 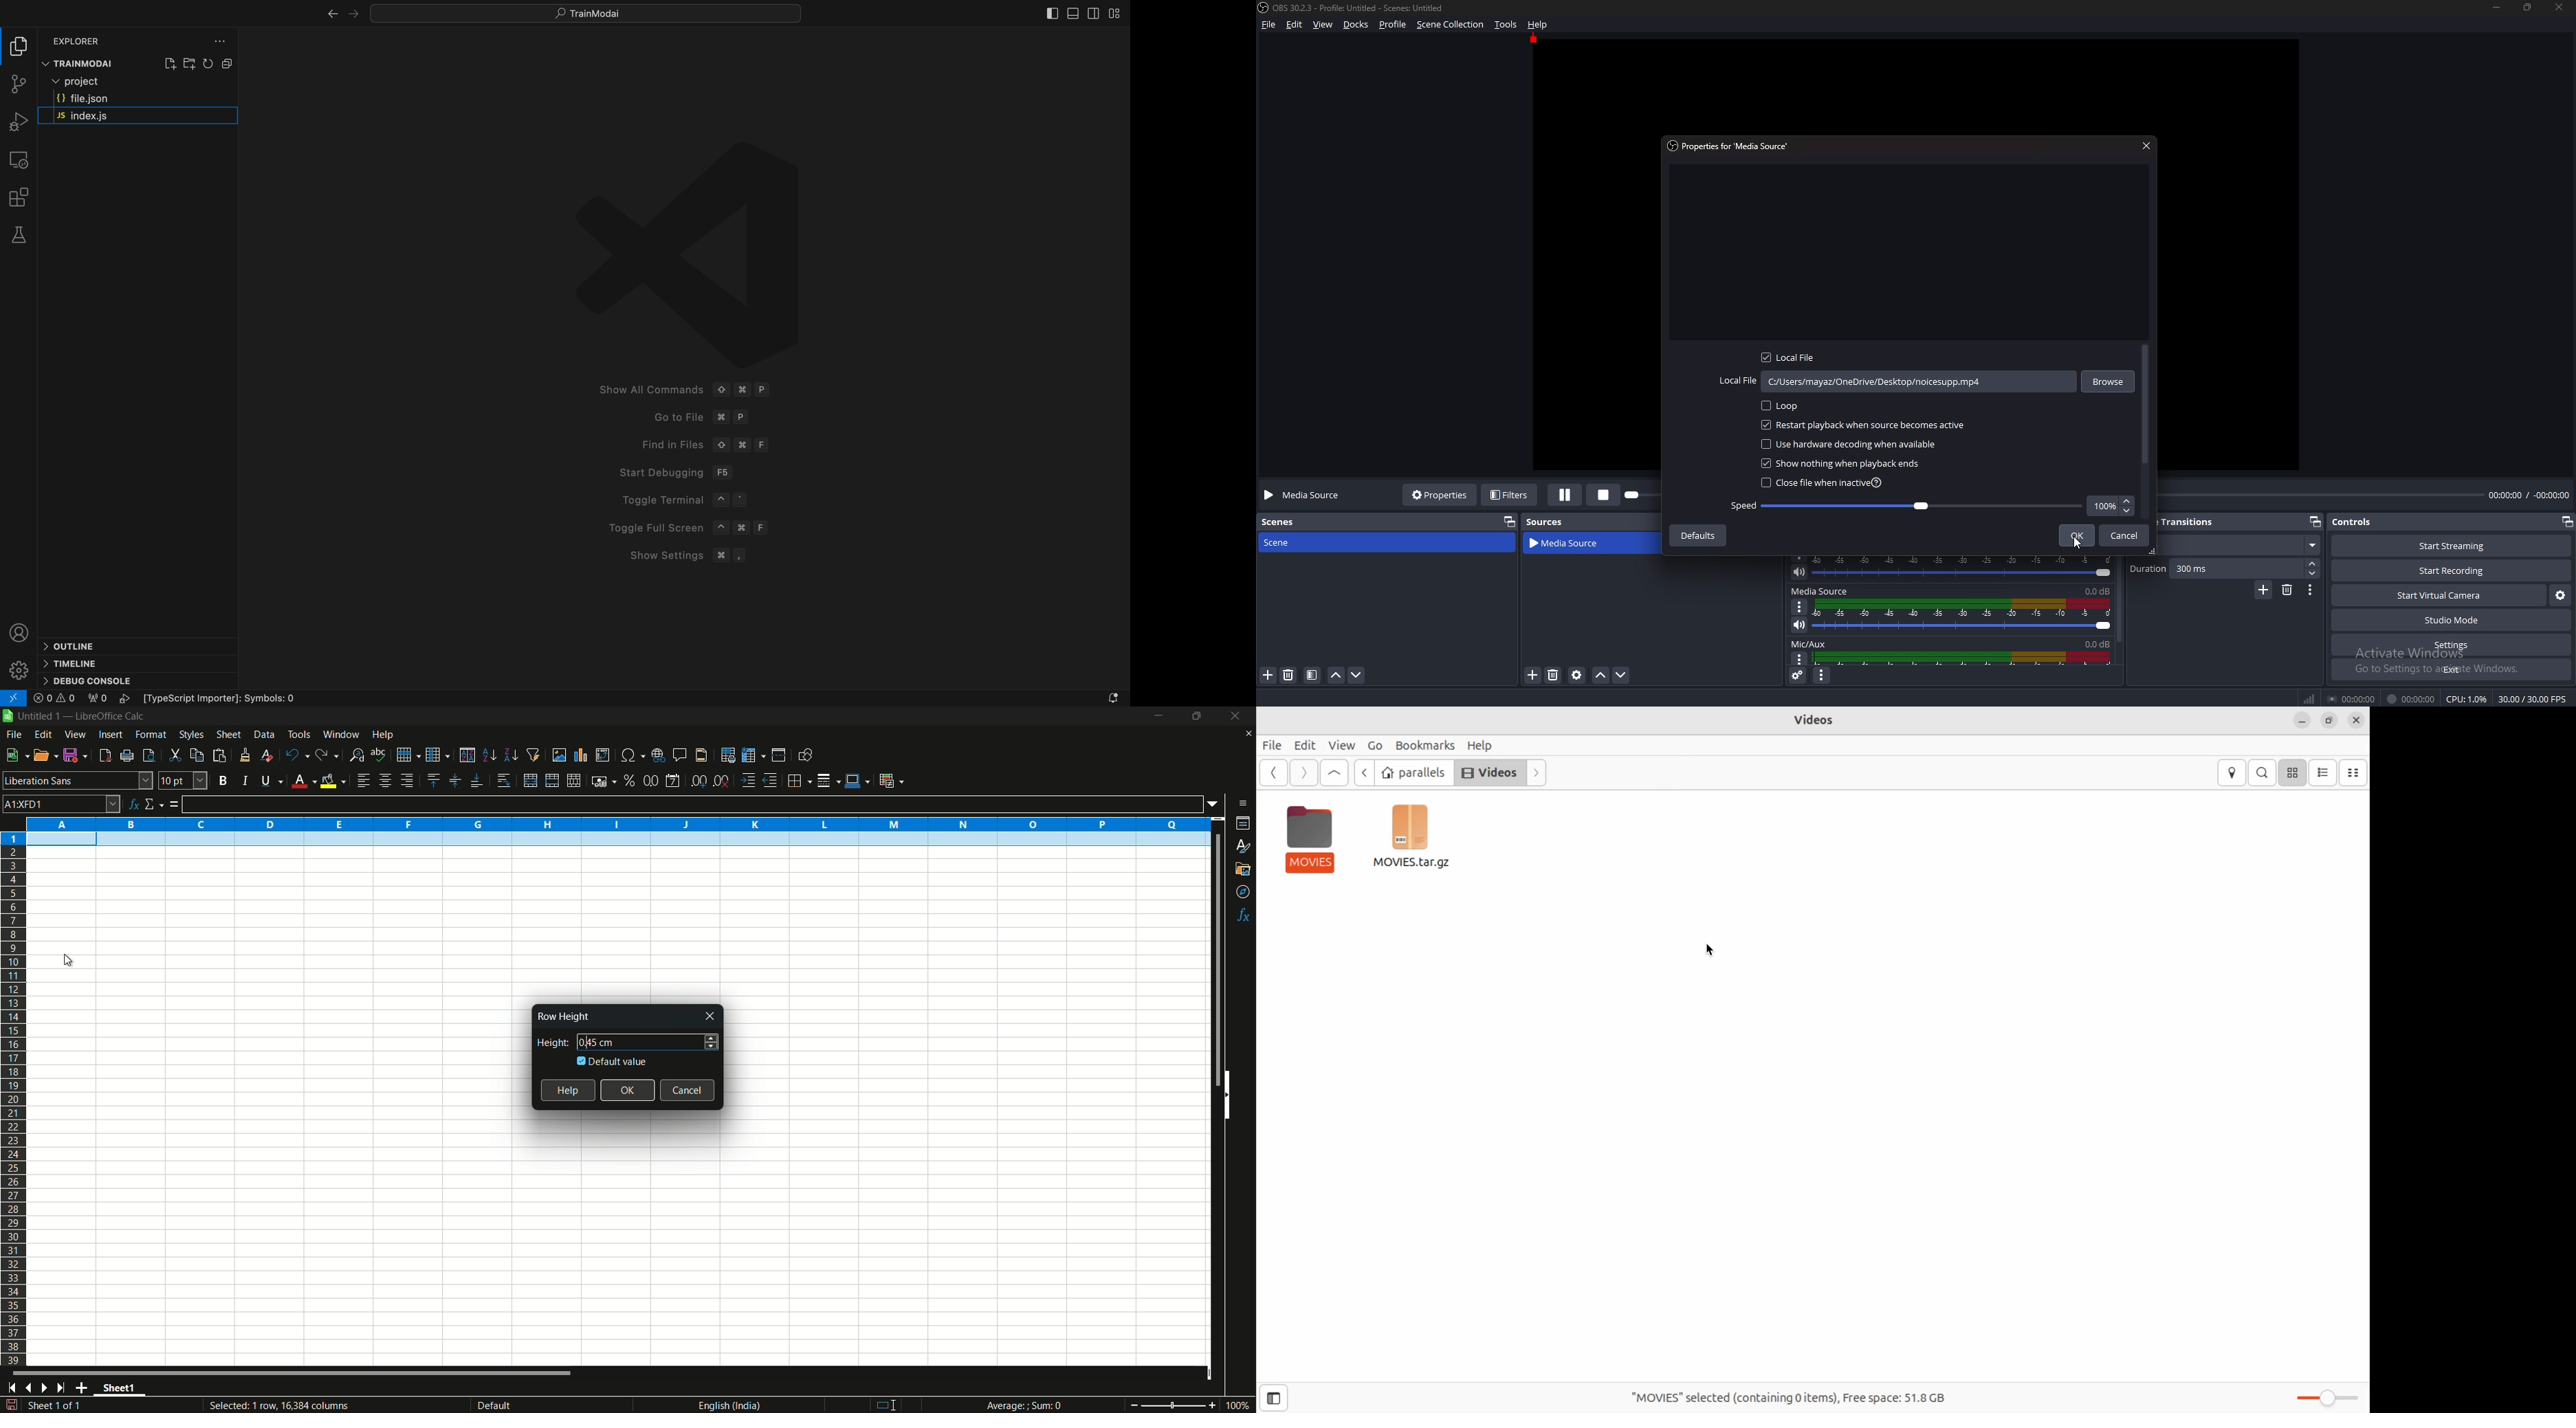 I want to click on bold, so click(x=222, y=780).